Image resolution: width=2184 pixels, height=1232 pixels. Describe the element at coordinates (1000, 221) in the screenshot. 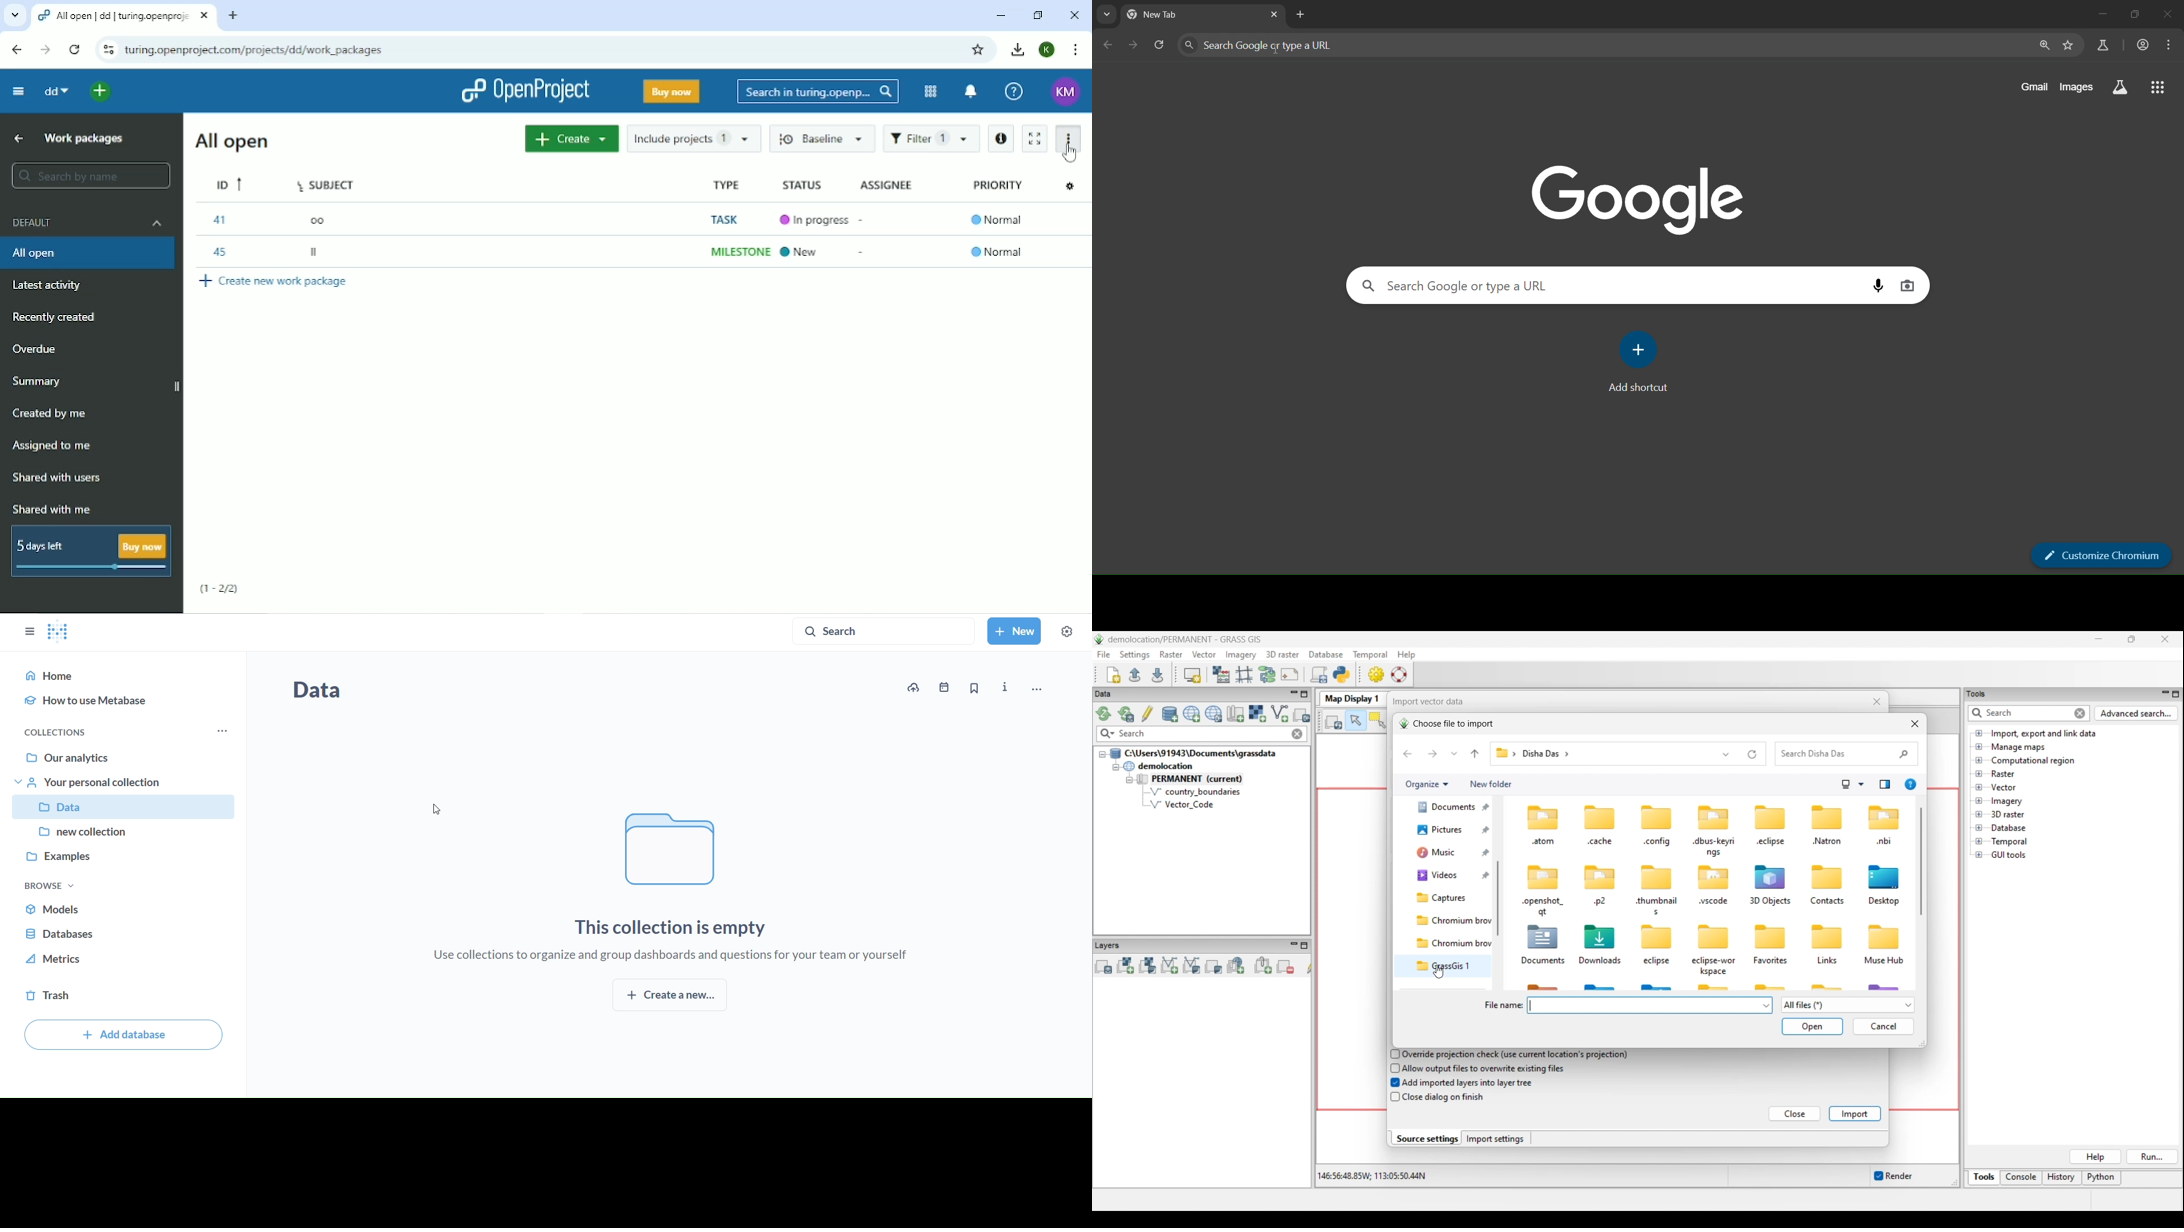

I see `Priority` at that location.